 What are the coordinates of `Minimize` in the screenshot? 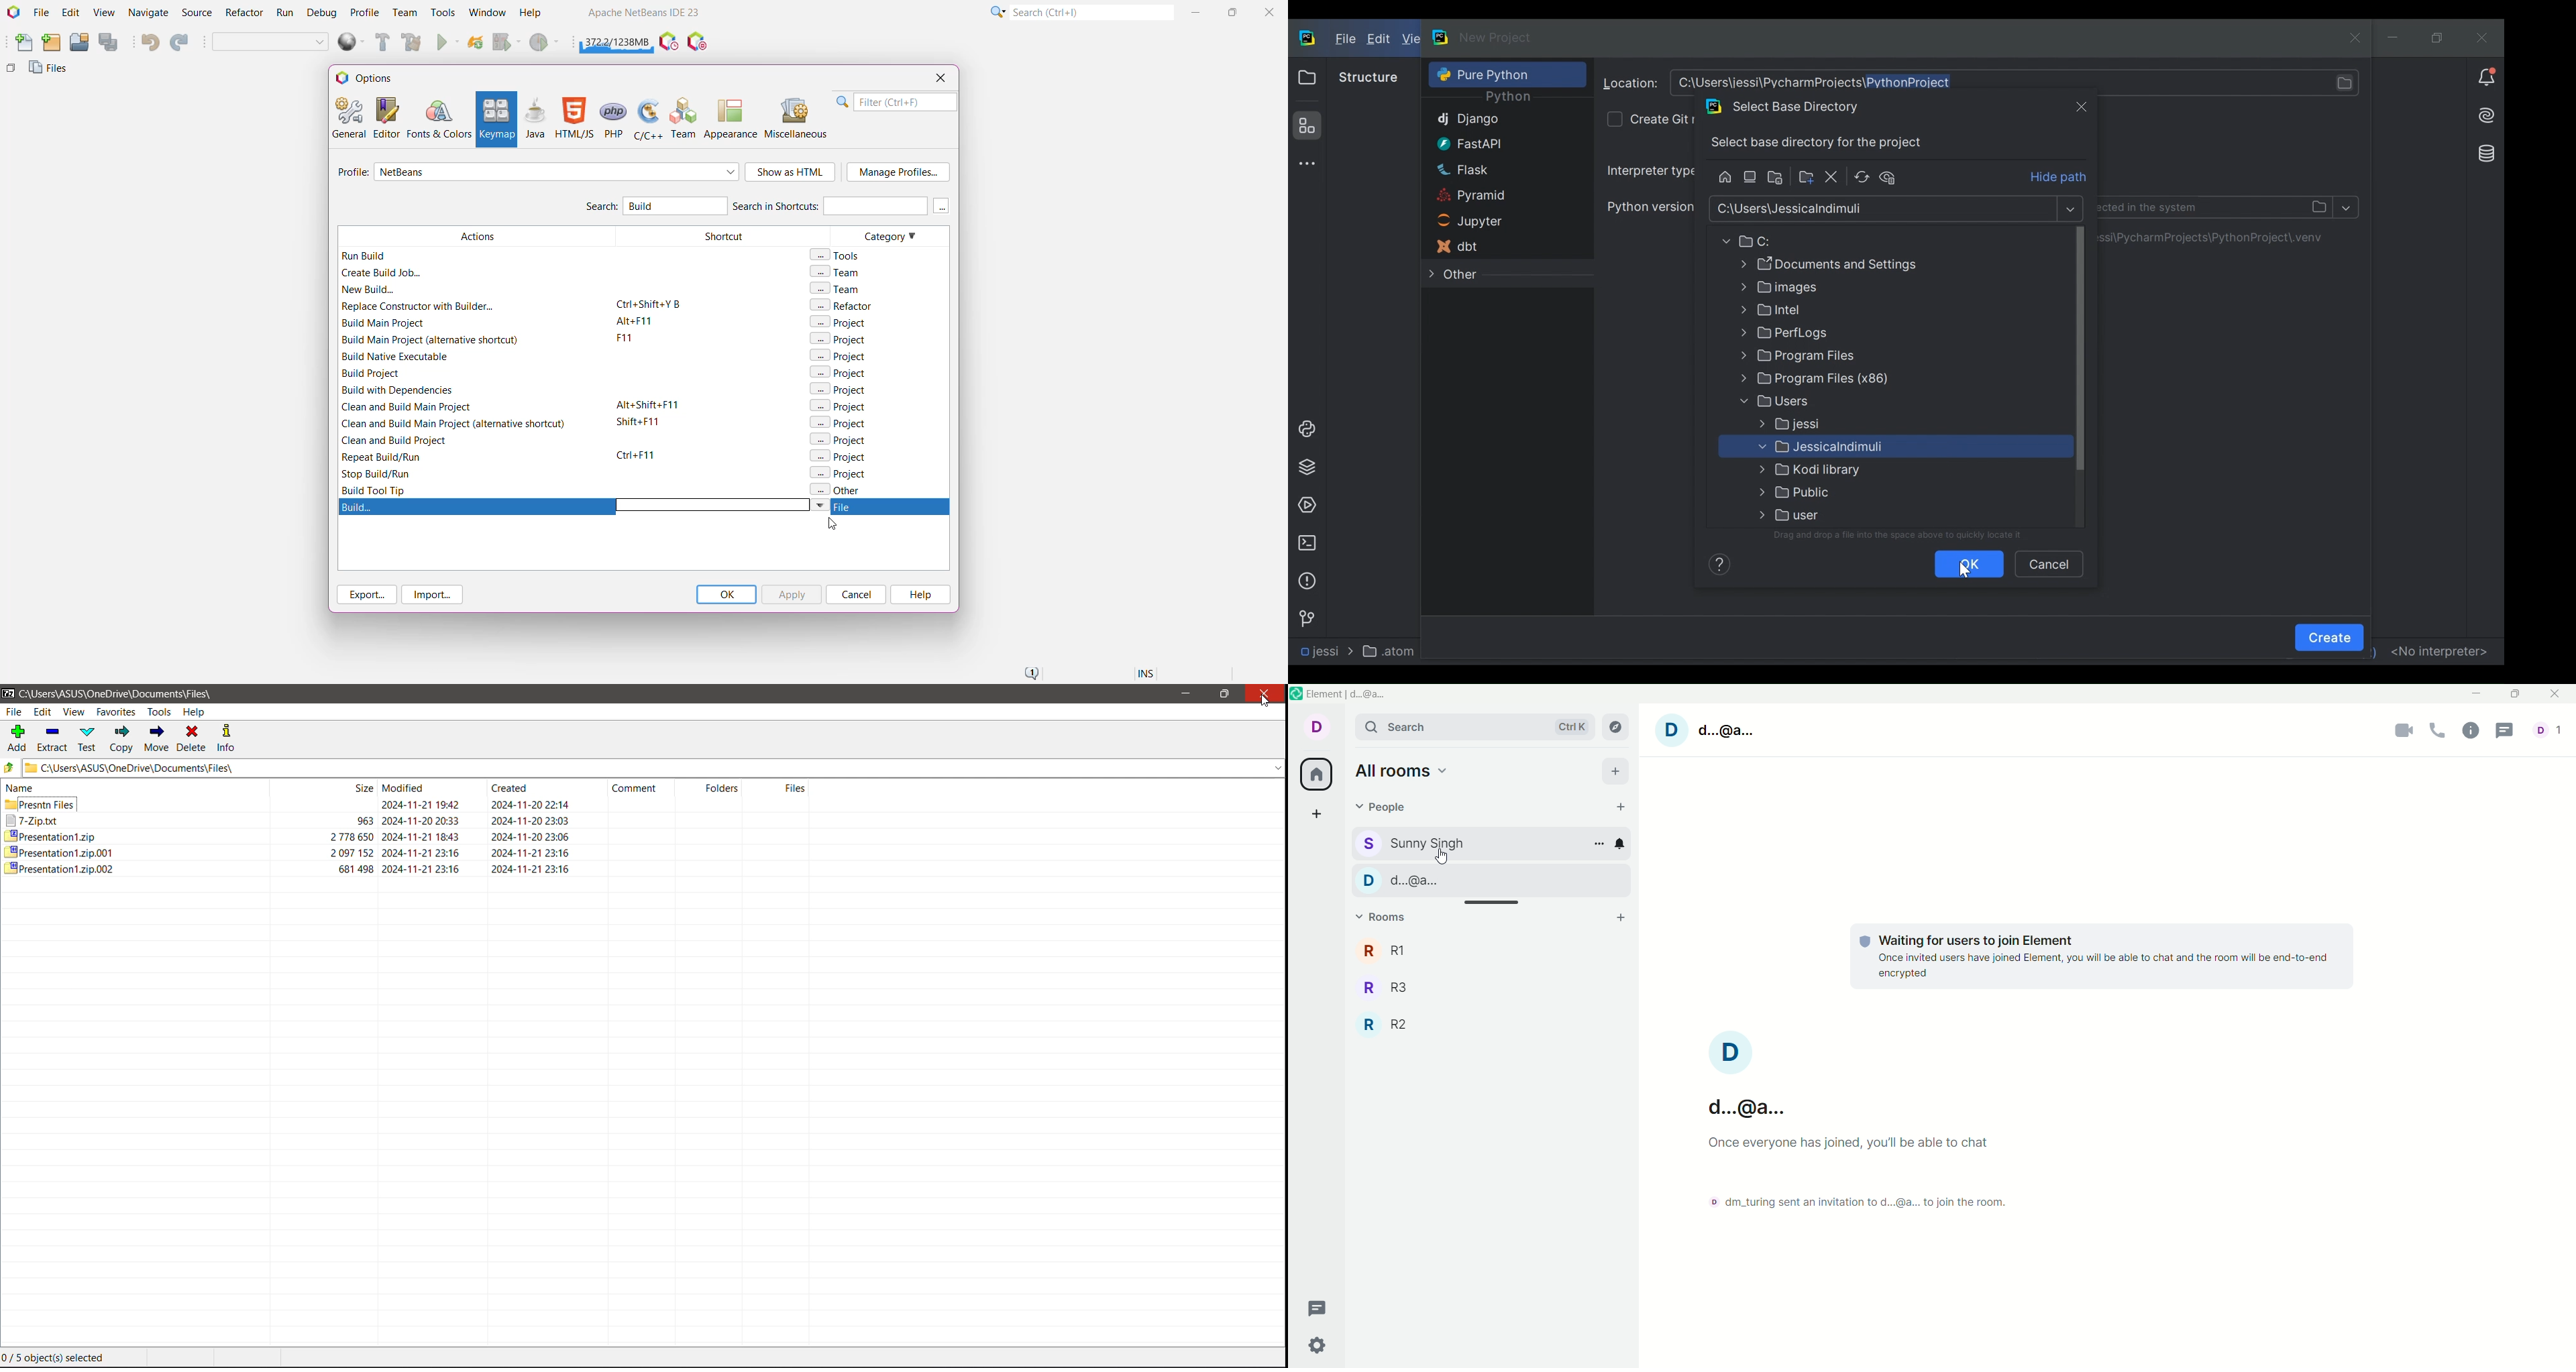 It's located at (1183, 692).